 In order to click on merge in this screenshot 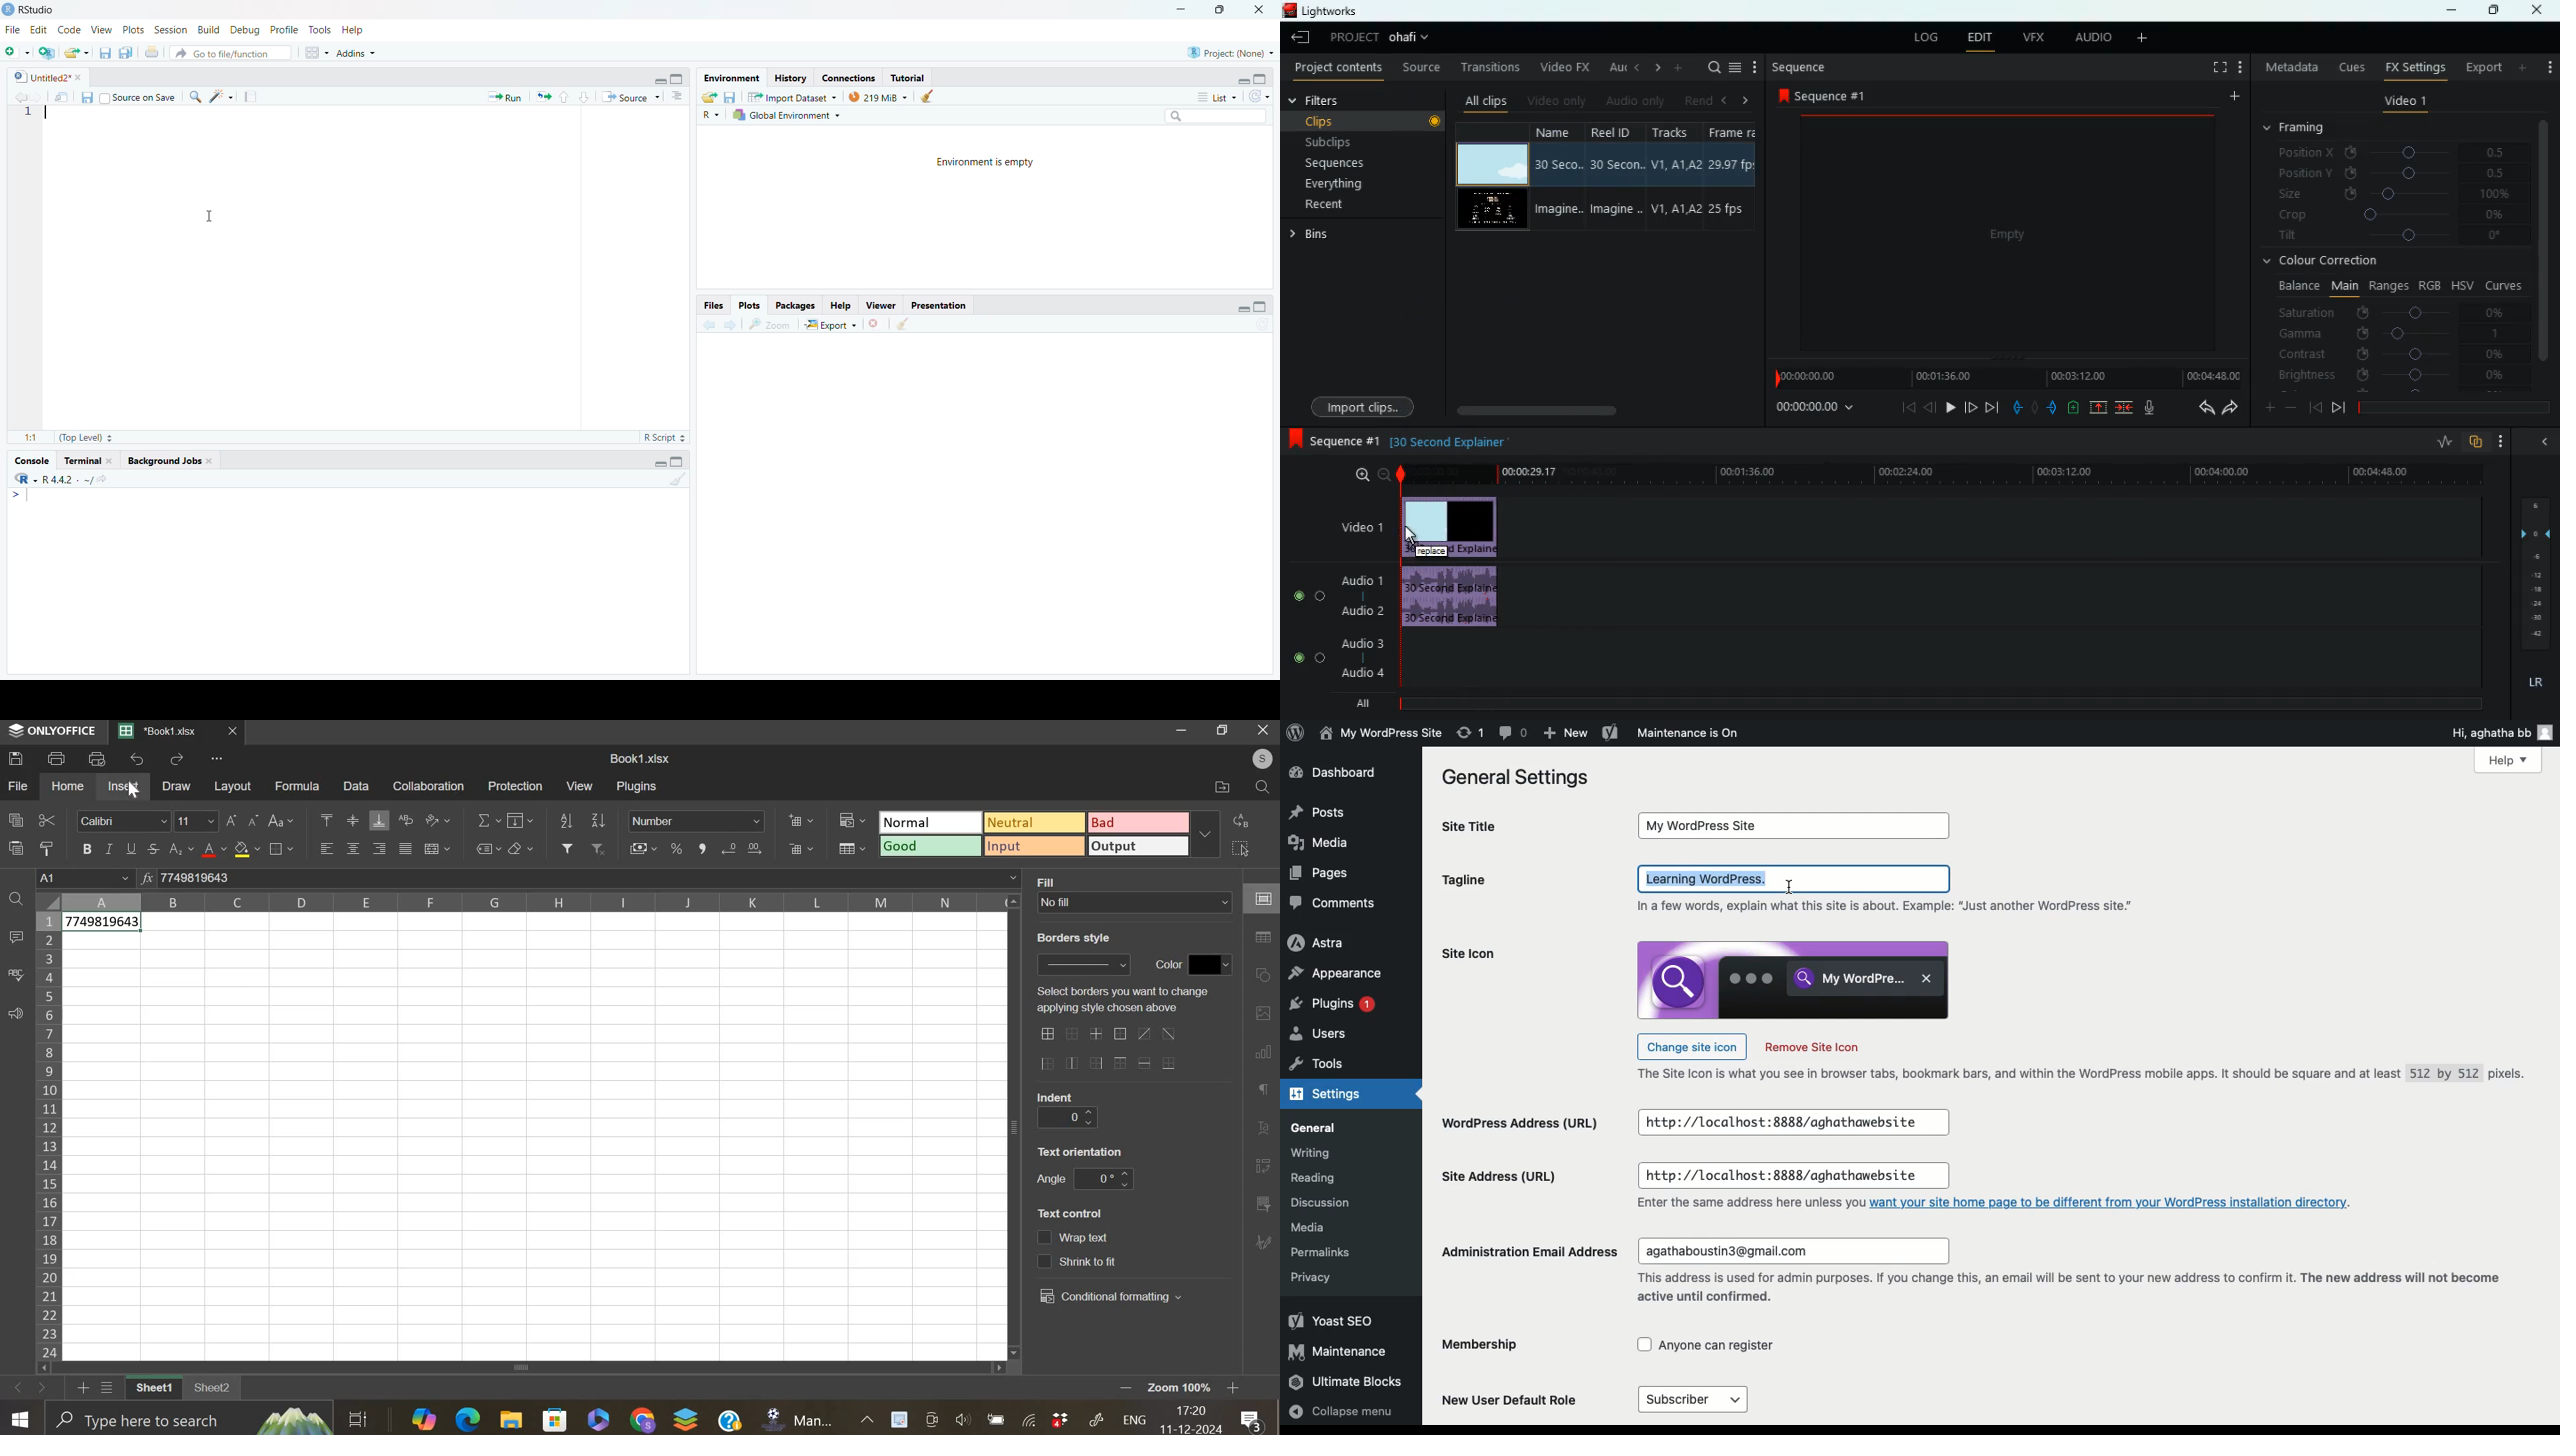, I will do `click(436, 848)`.